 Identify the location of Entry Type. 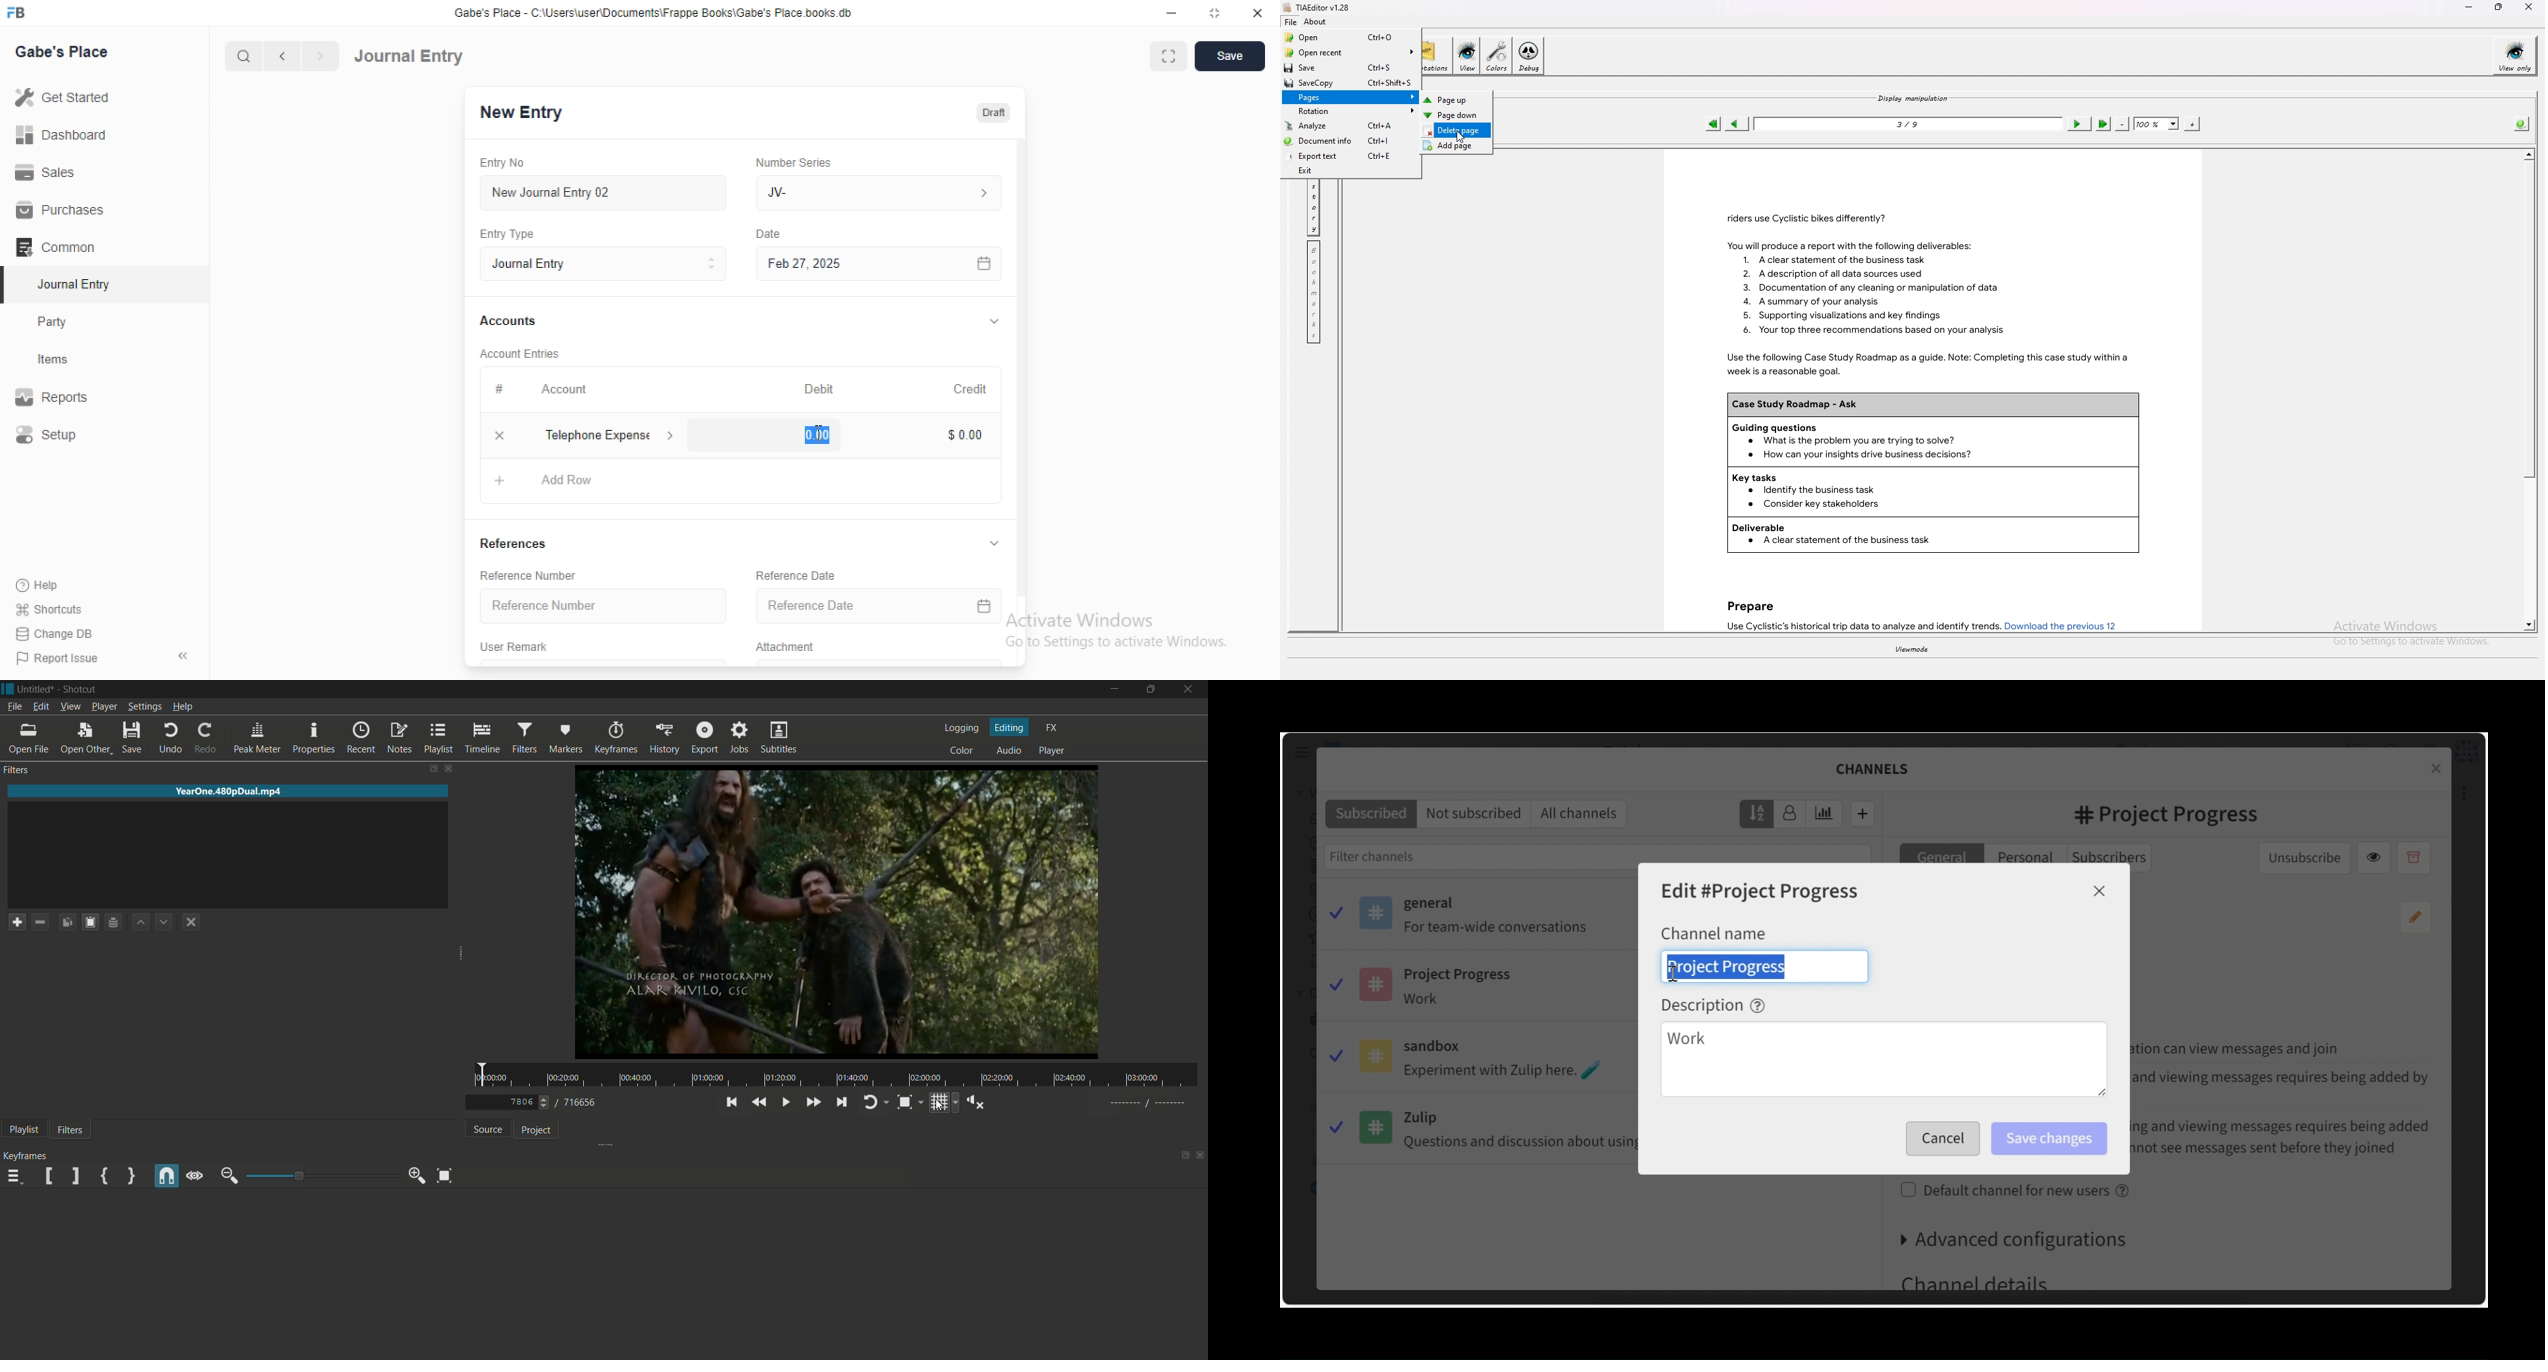
(507, 235).